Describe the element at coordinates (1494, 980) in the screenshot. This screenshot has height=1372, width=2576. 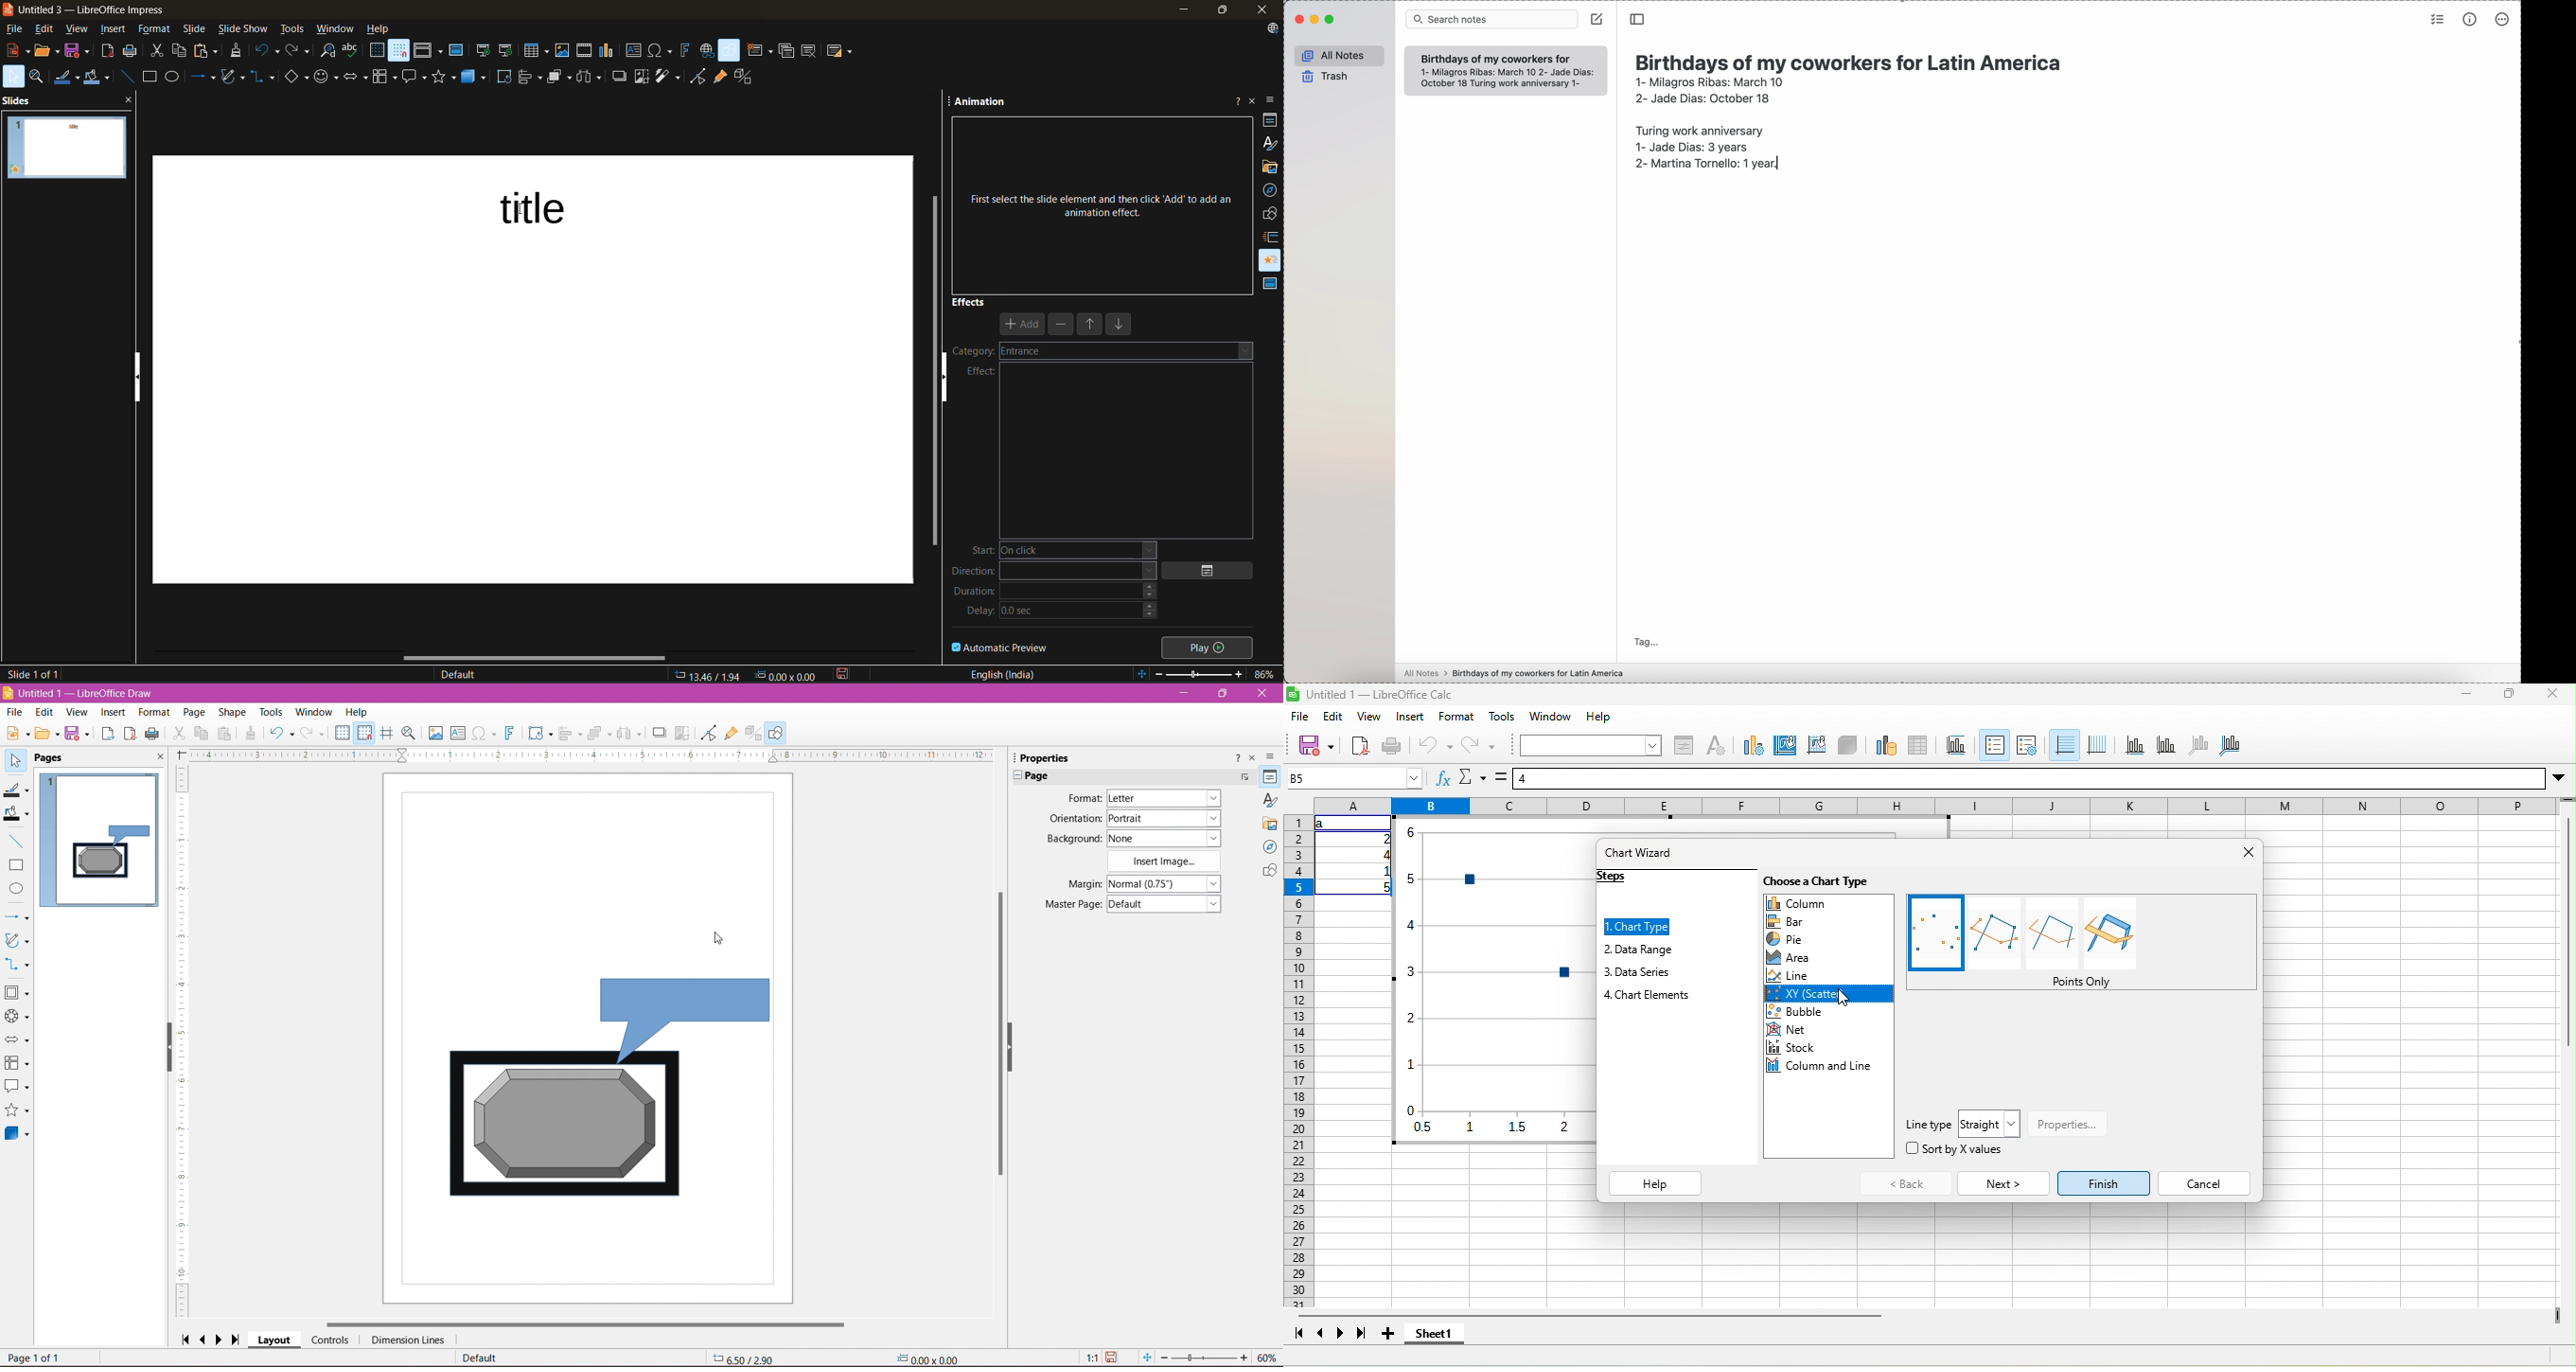
I see `XY (Scatter) chart` at that location.